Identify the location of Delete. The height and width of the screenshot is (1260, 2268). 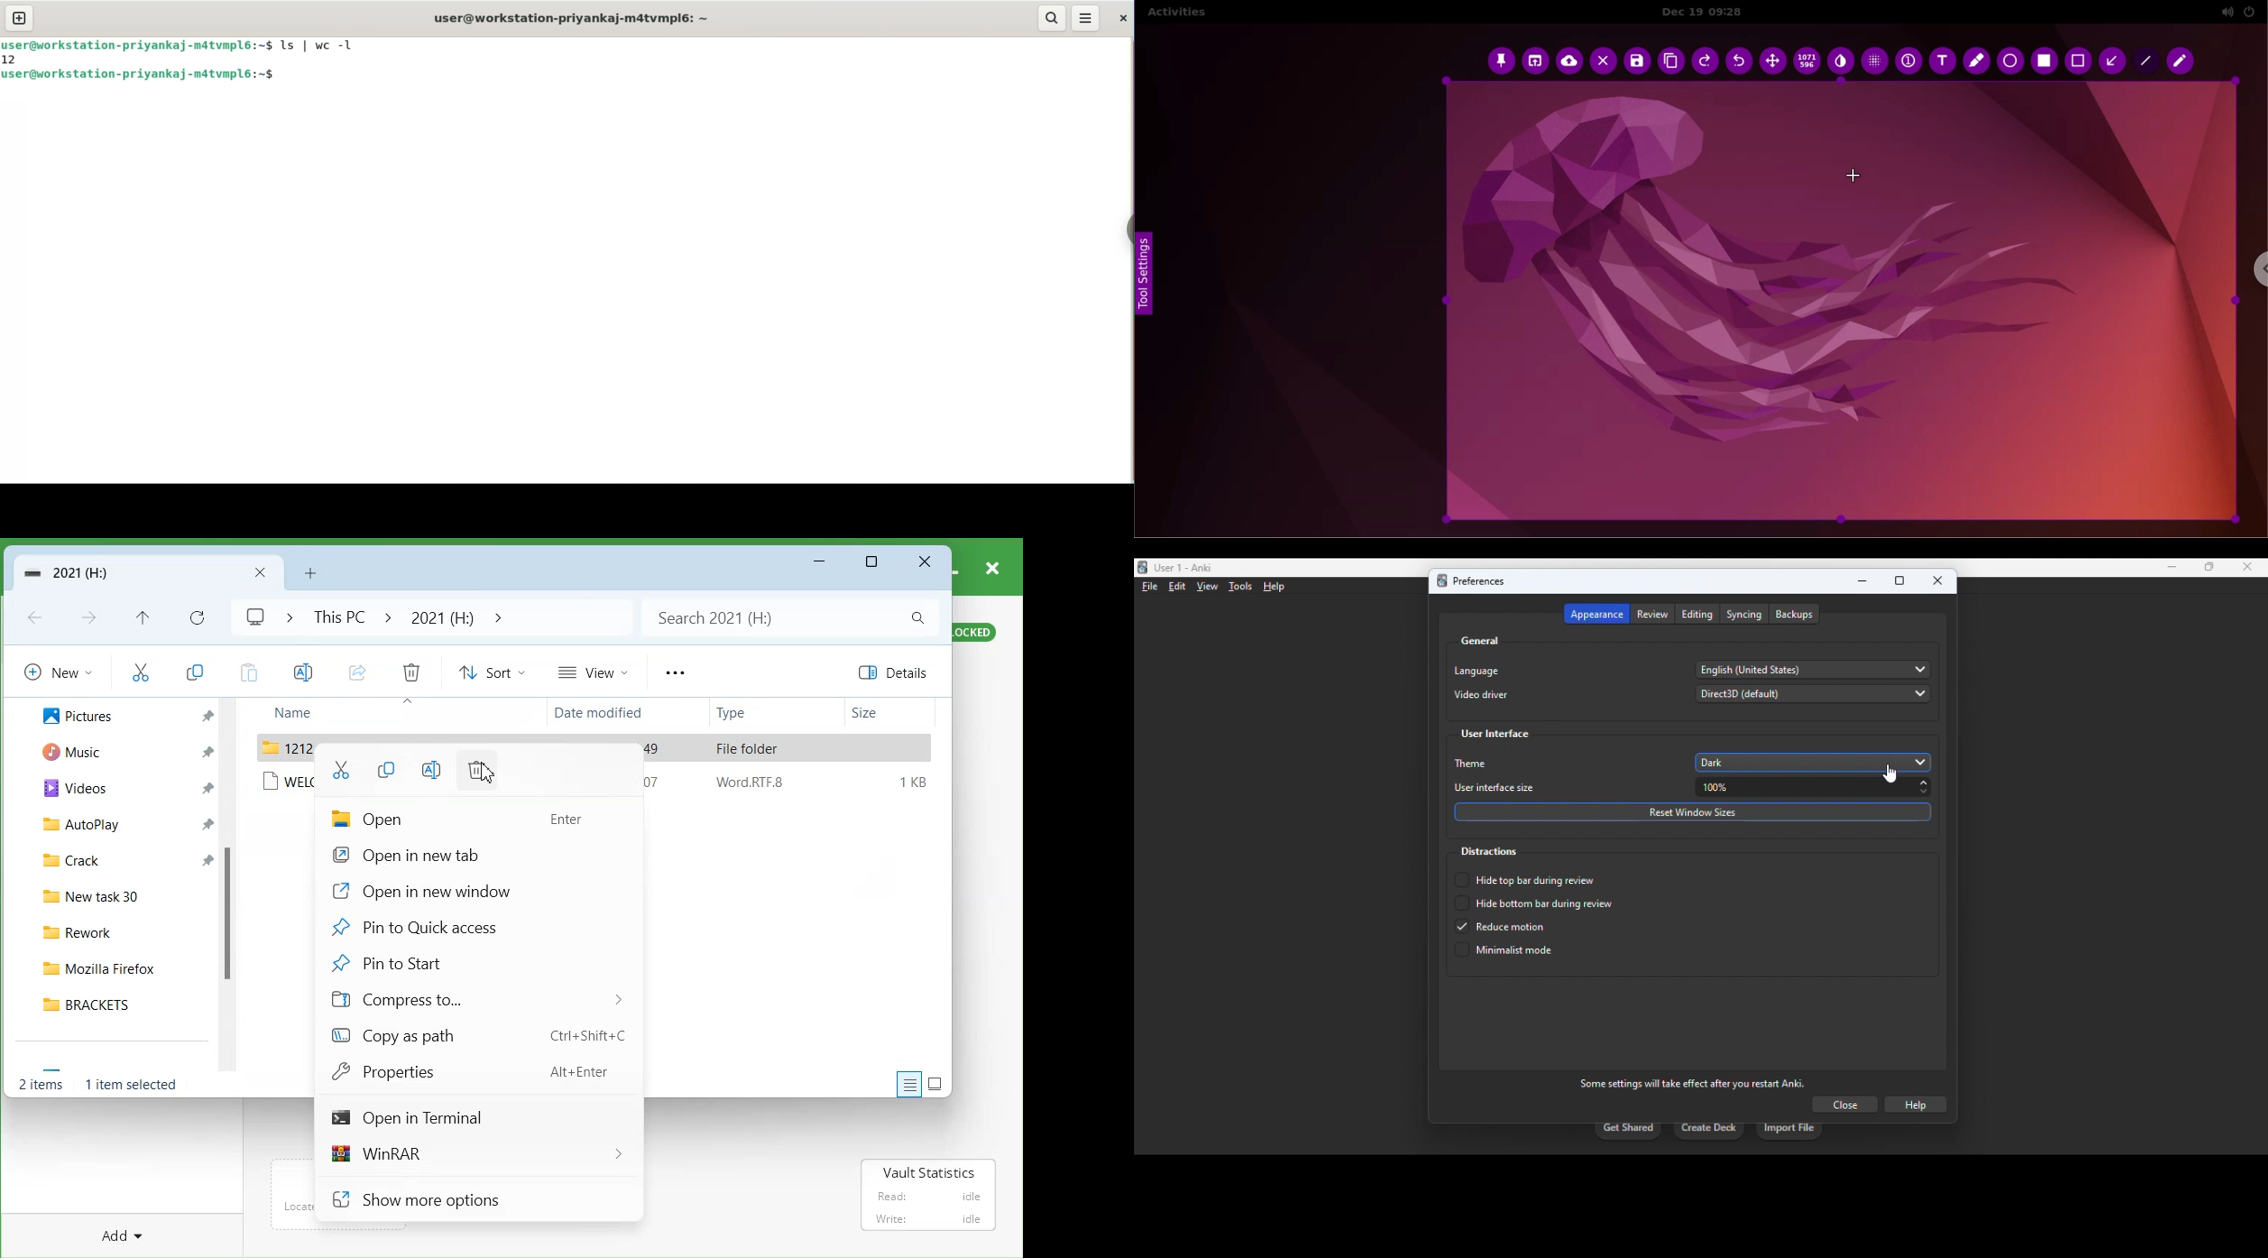
(477, 771).